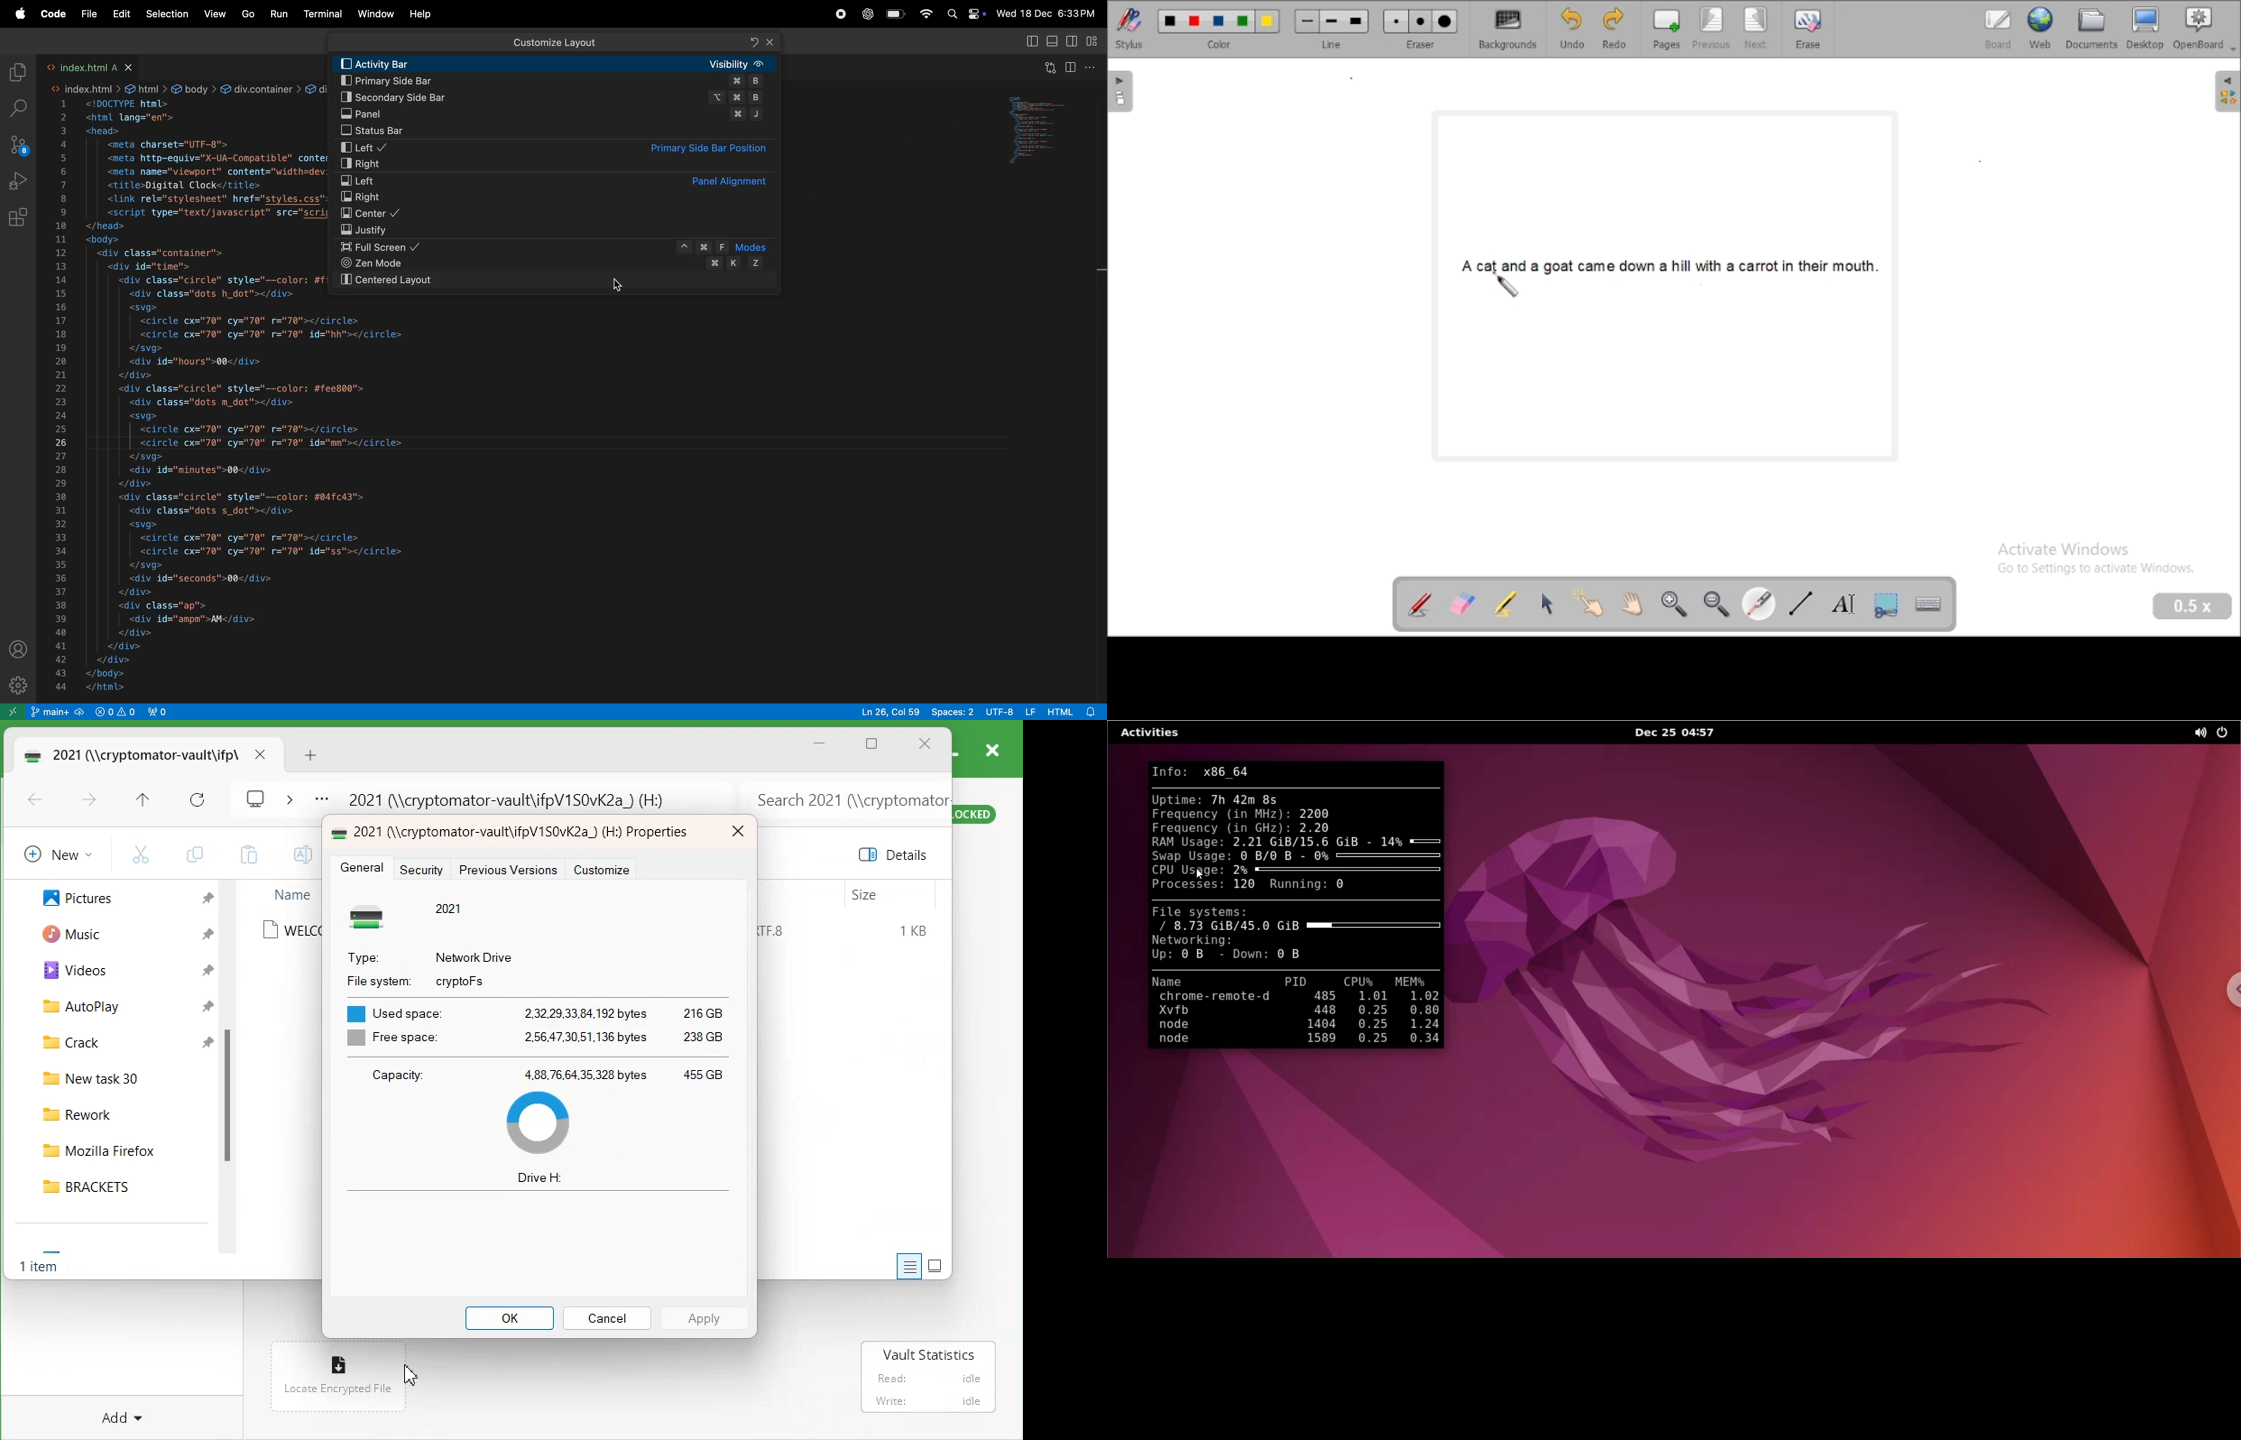  I want to click on html, so click(1075, 711).